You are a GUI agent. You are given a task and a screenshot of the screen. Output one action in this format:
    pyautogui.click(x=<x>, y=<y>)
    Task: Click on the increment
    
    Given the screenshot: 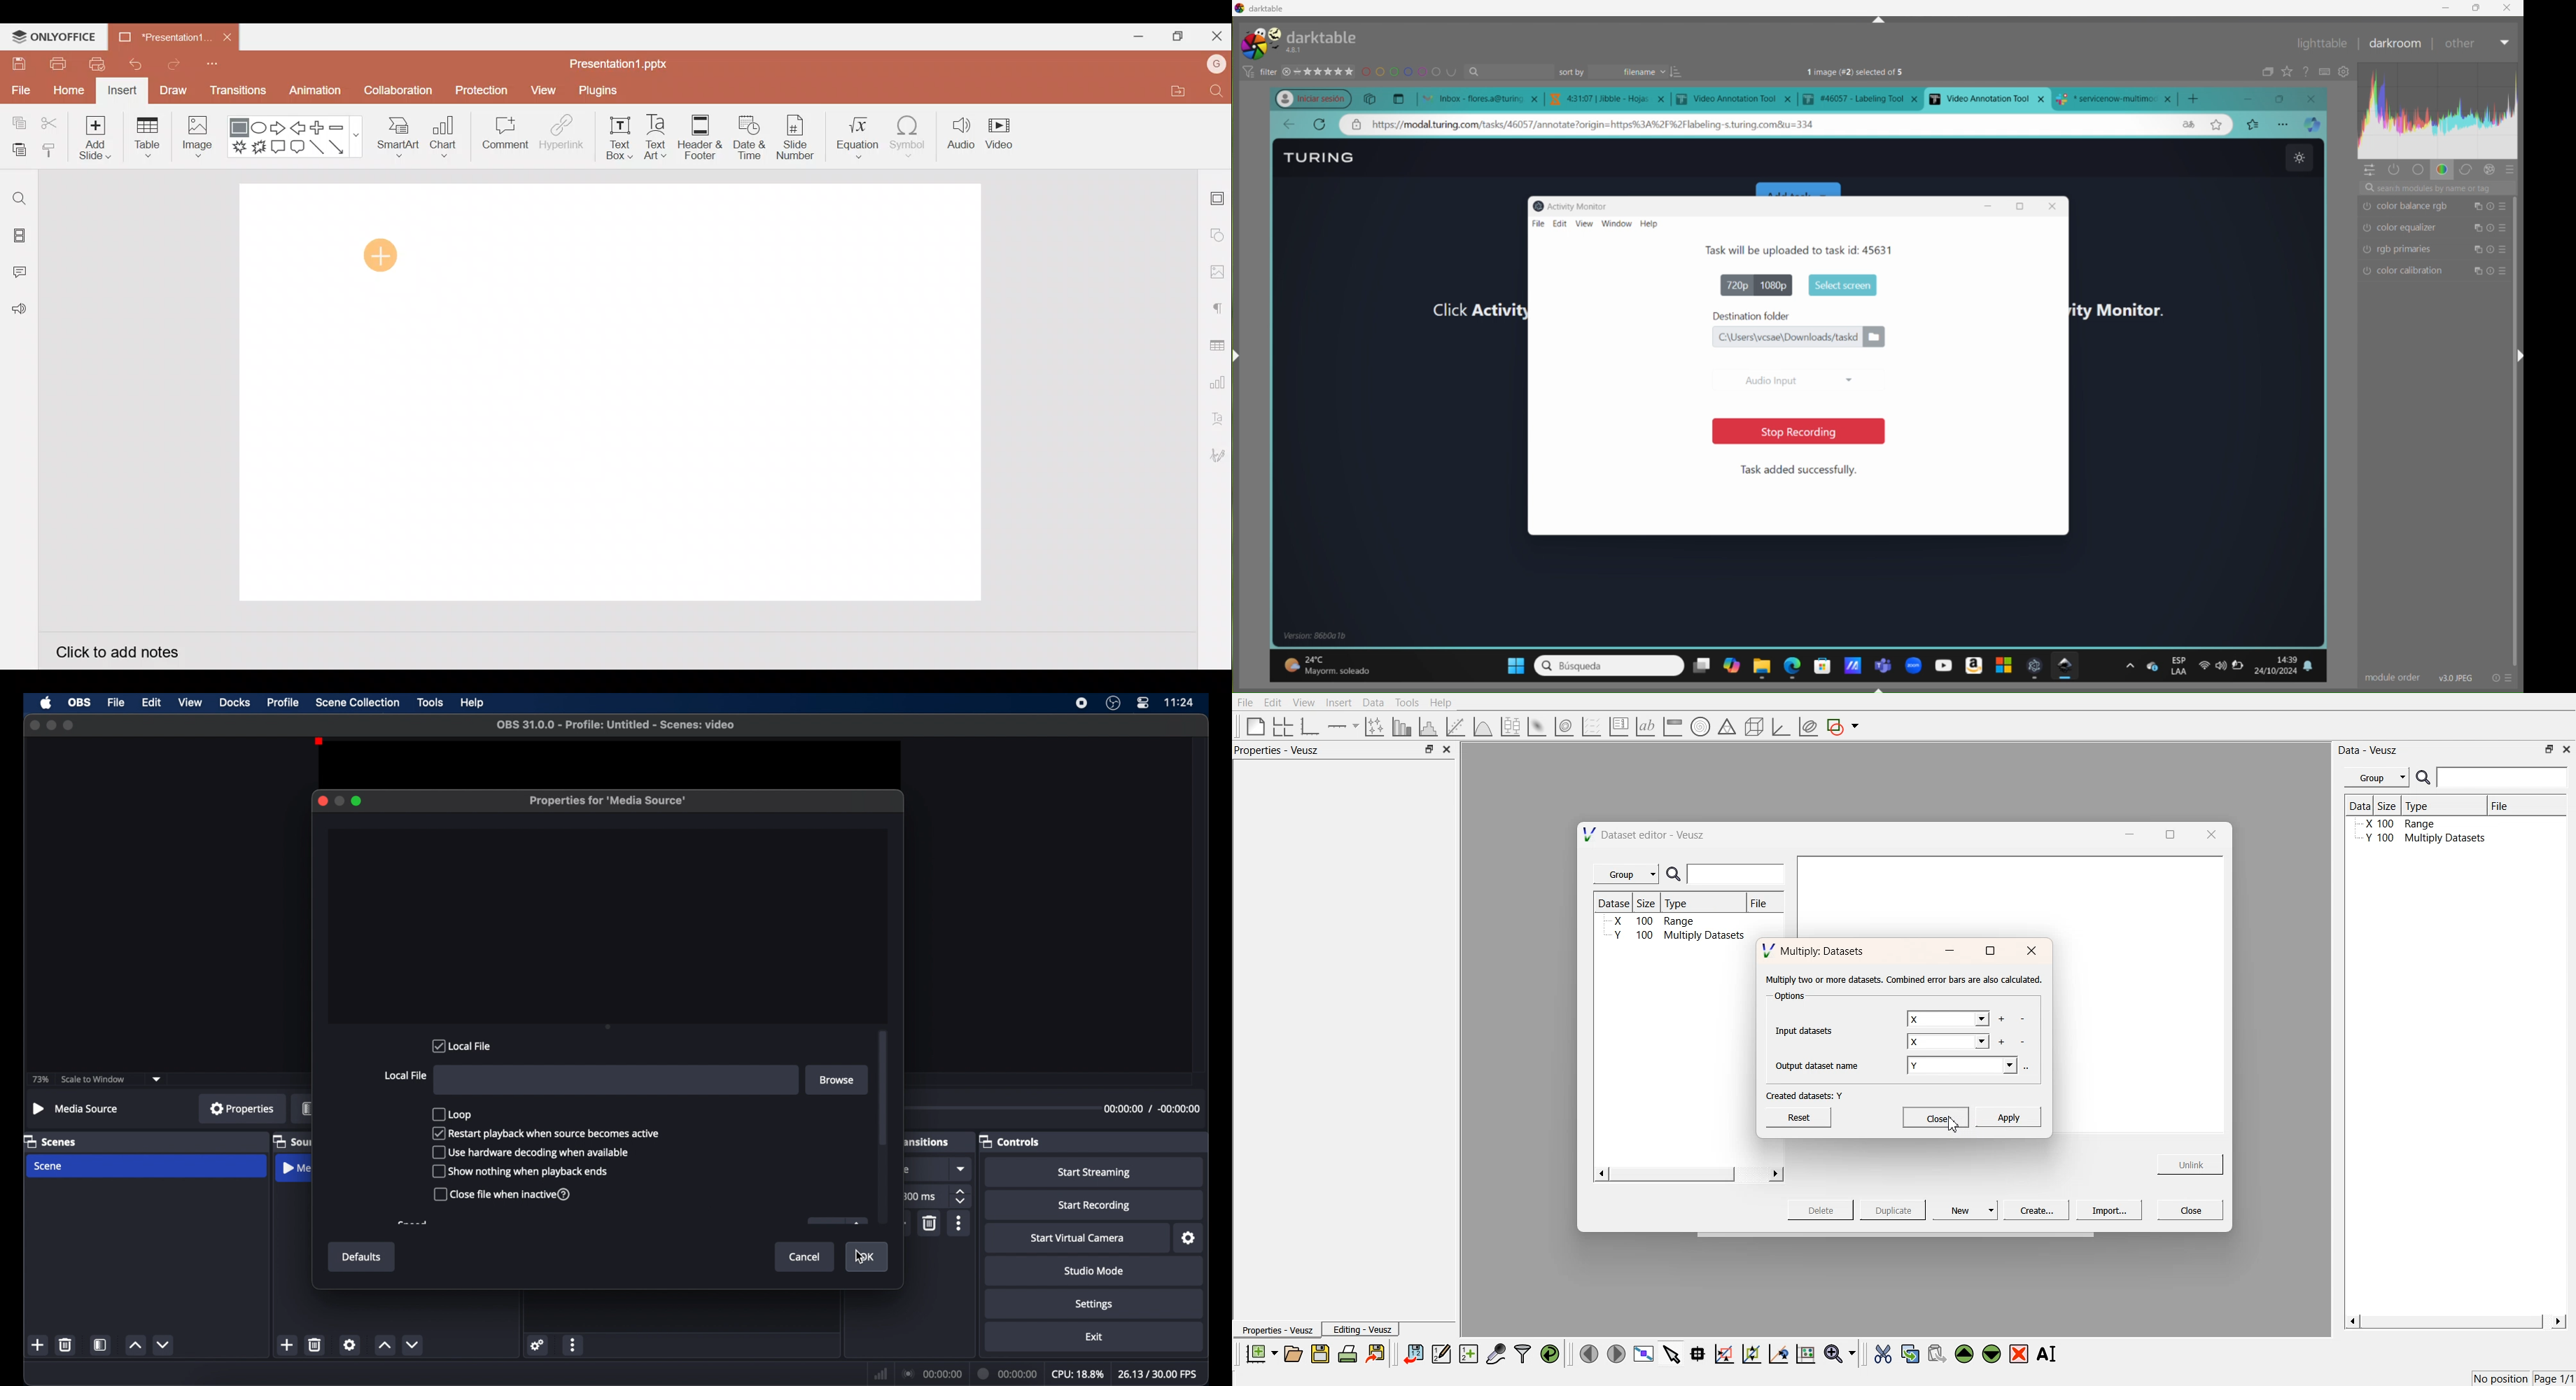 What is the action you would take?
    pyautogui.click(x=135, y=1346)
    